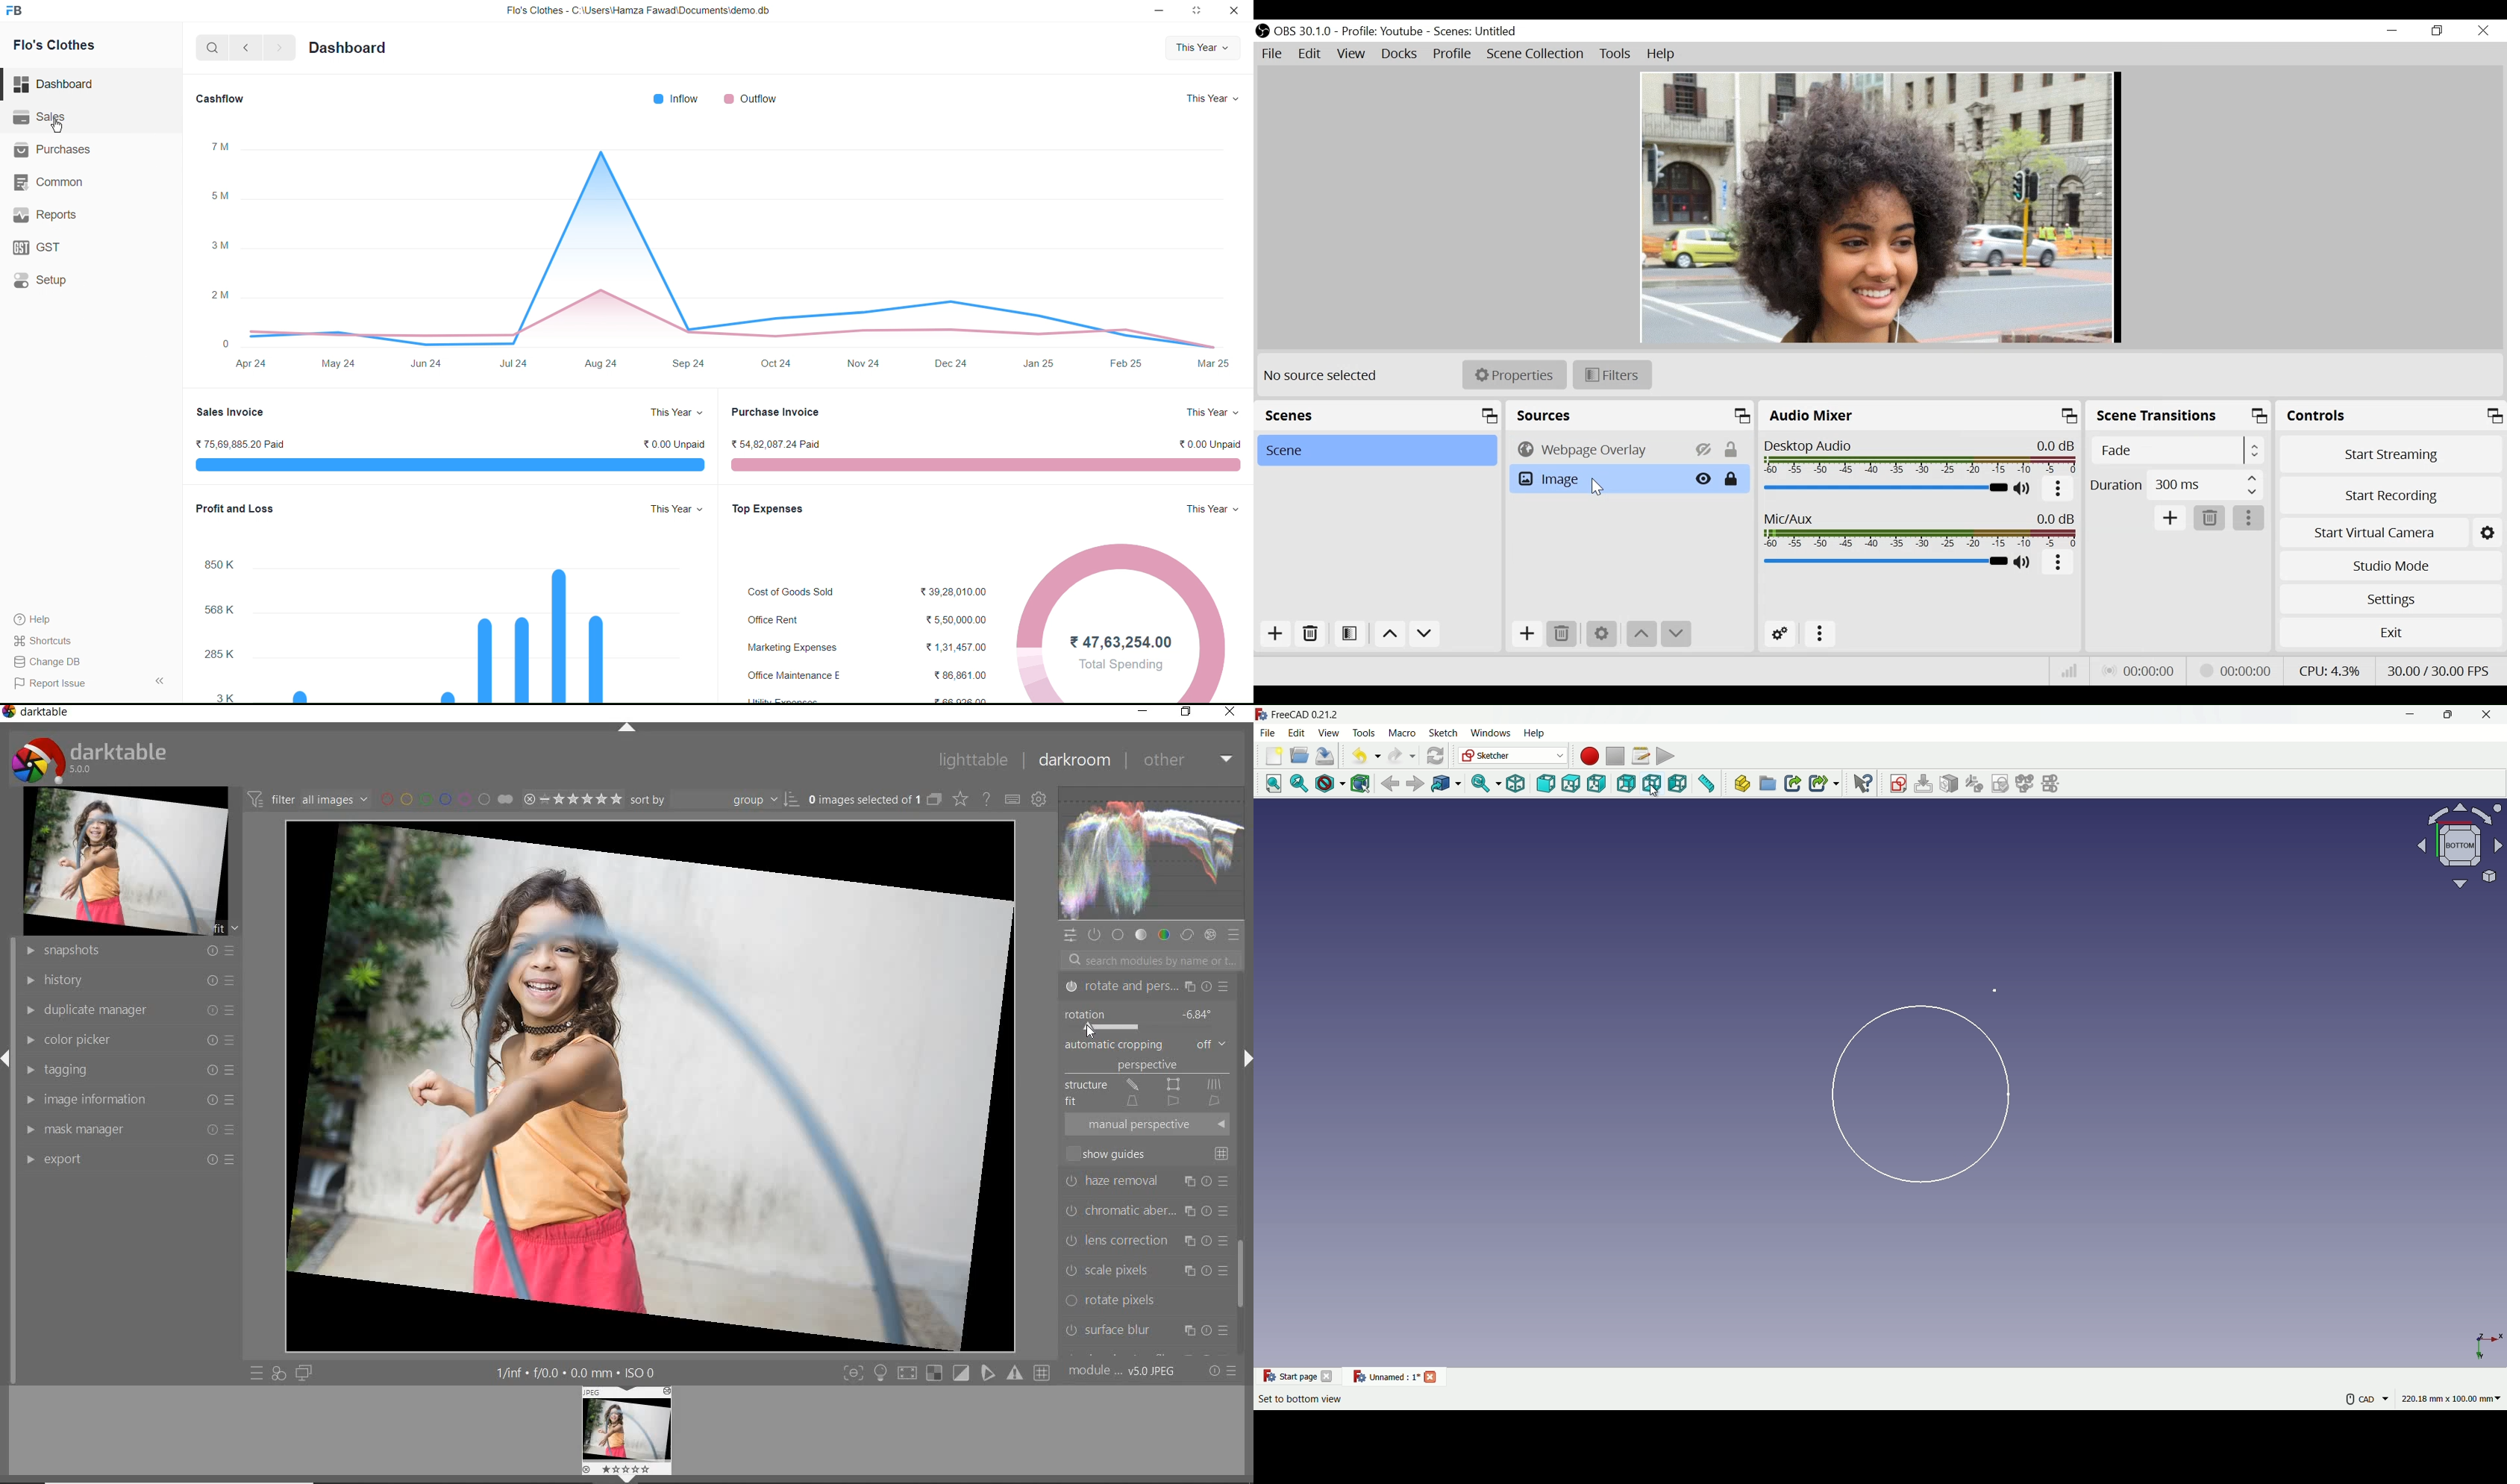  Describe the element at coordinates (1565, 633) in the screenshot. I see `Delete` at that location.